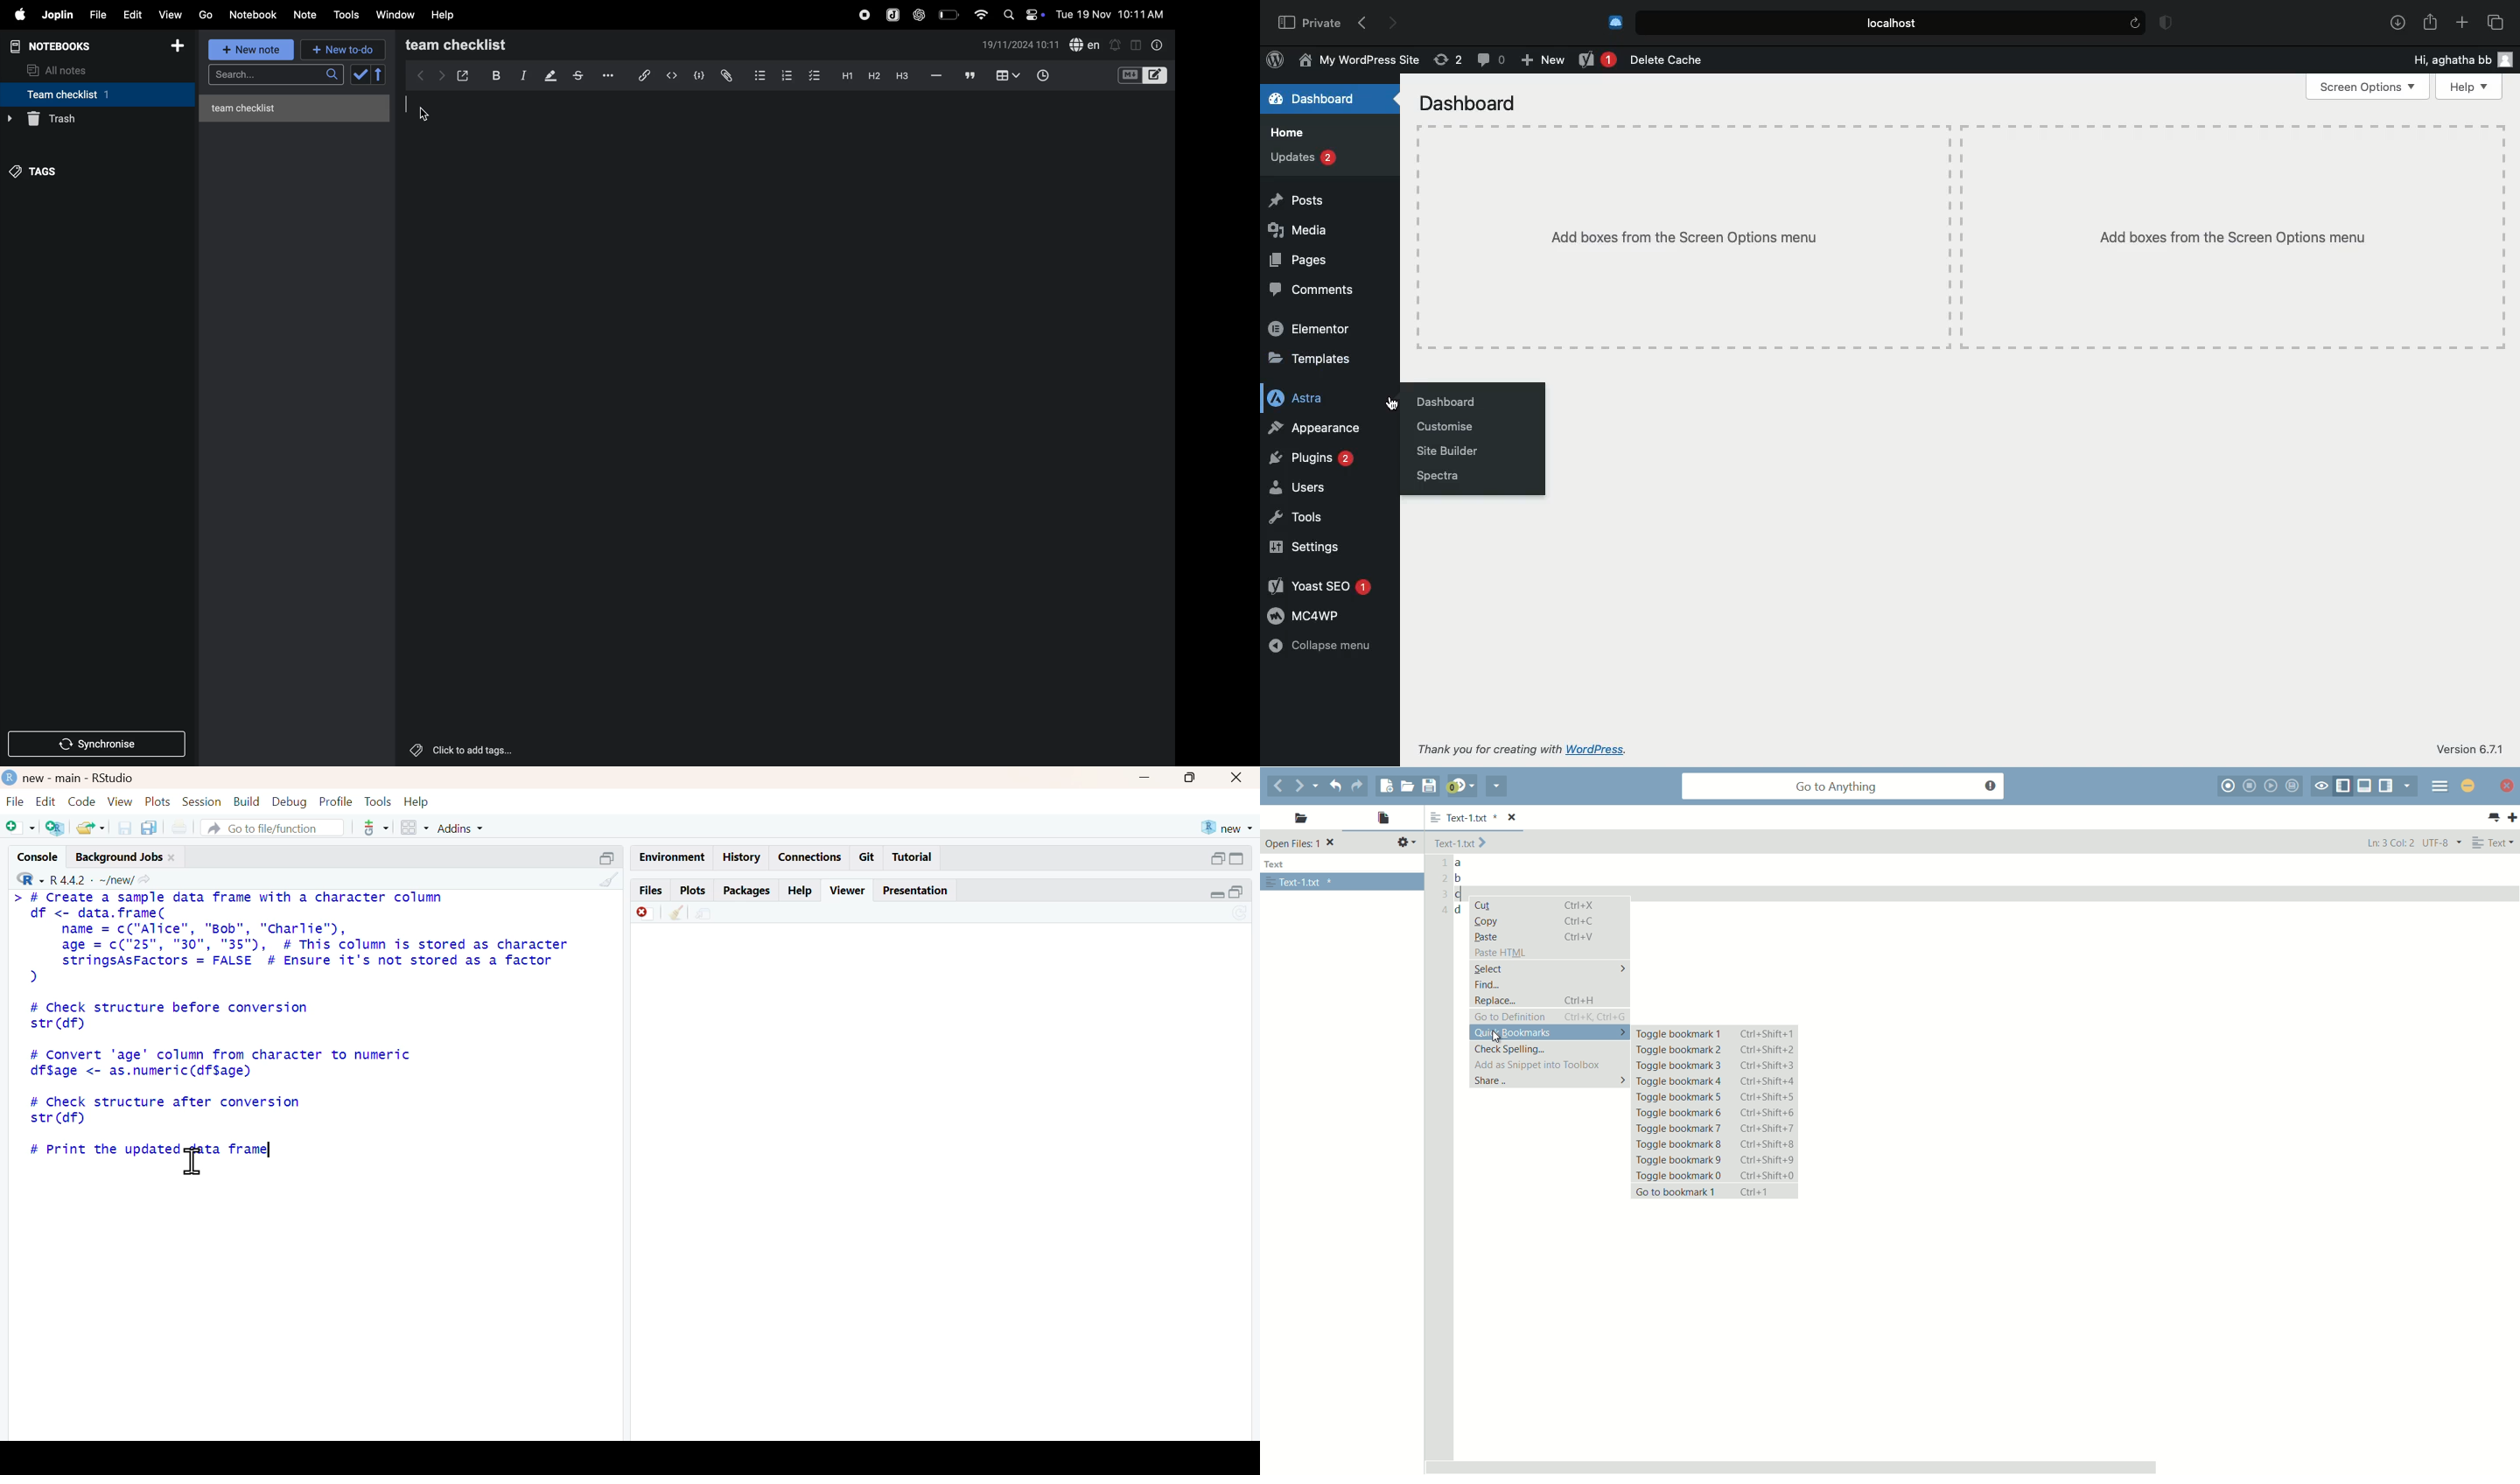  I want to click on backward, so click(415, 75).